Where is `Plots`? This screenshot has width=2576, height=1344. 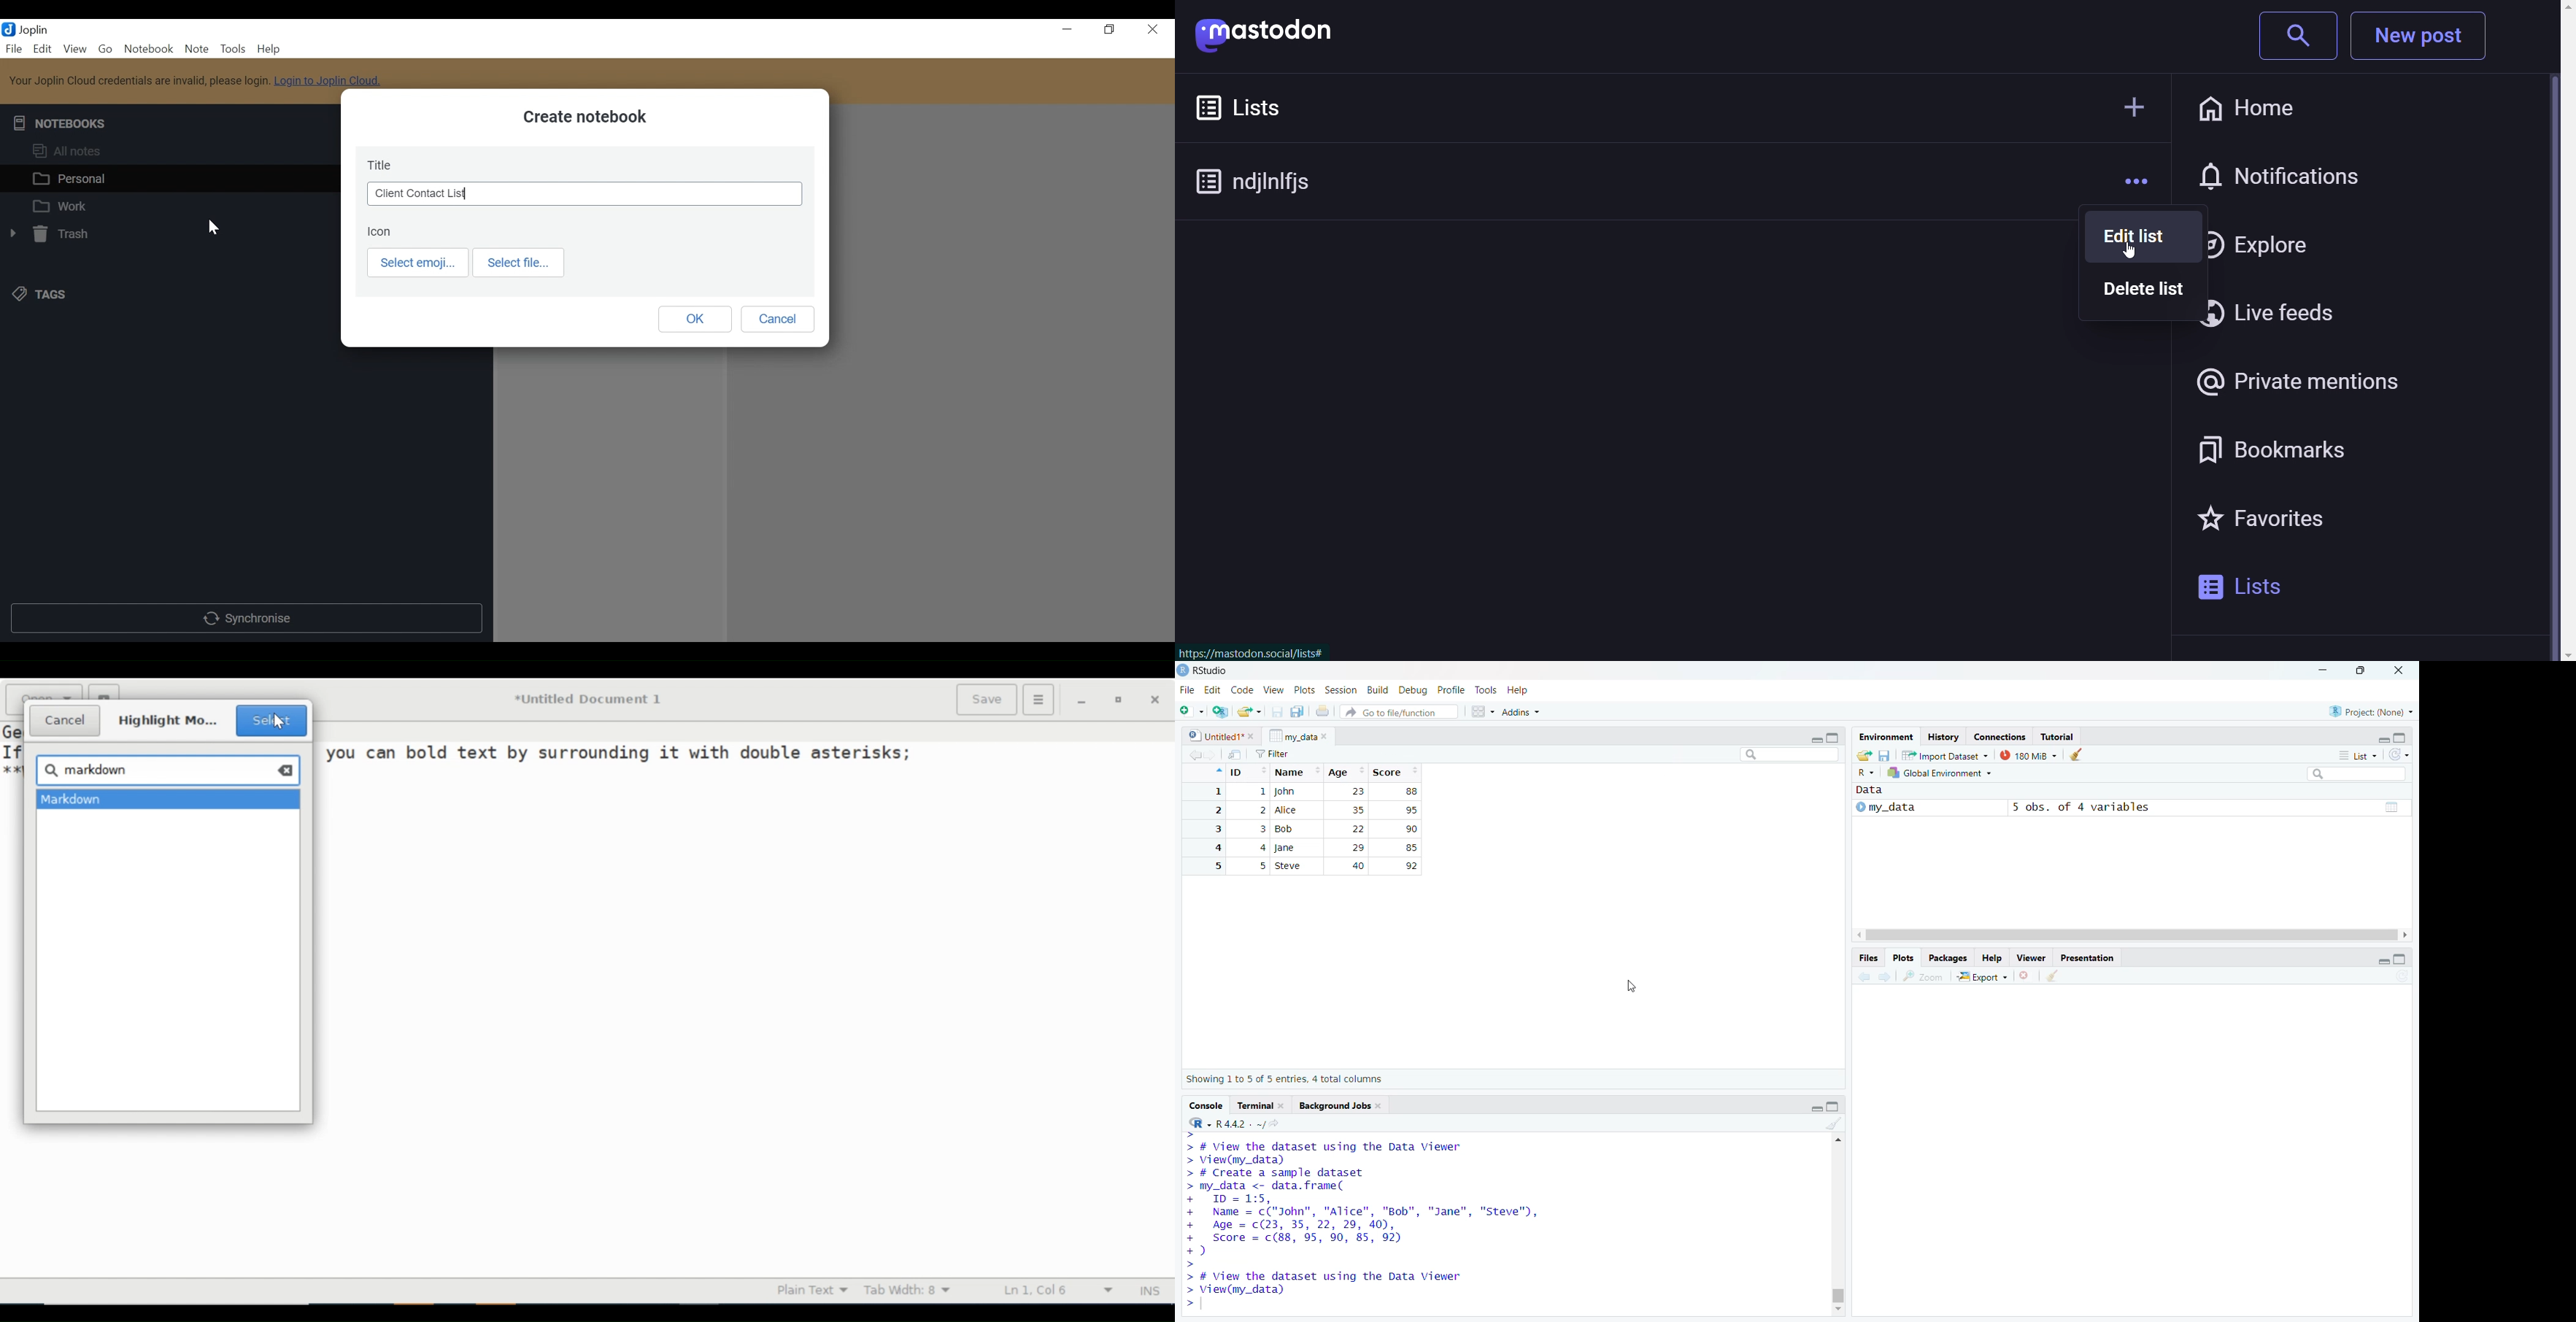 Plots is located at coordinates (1907, 958).